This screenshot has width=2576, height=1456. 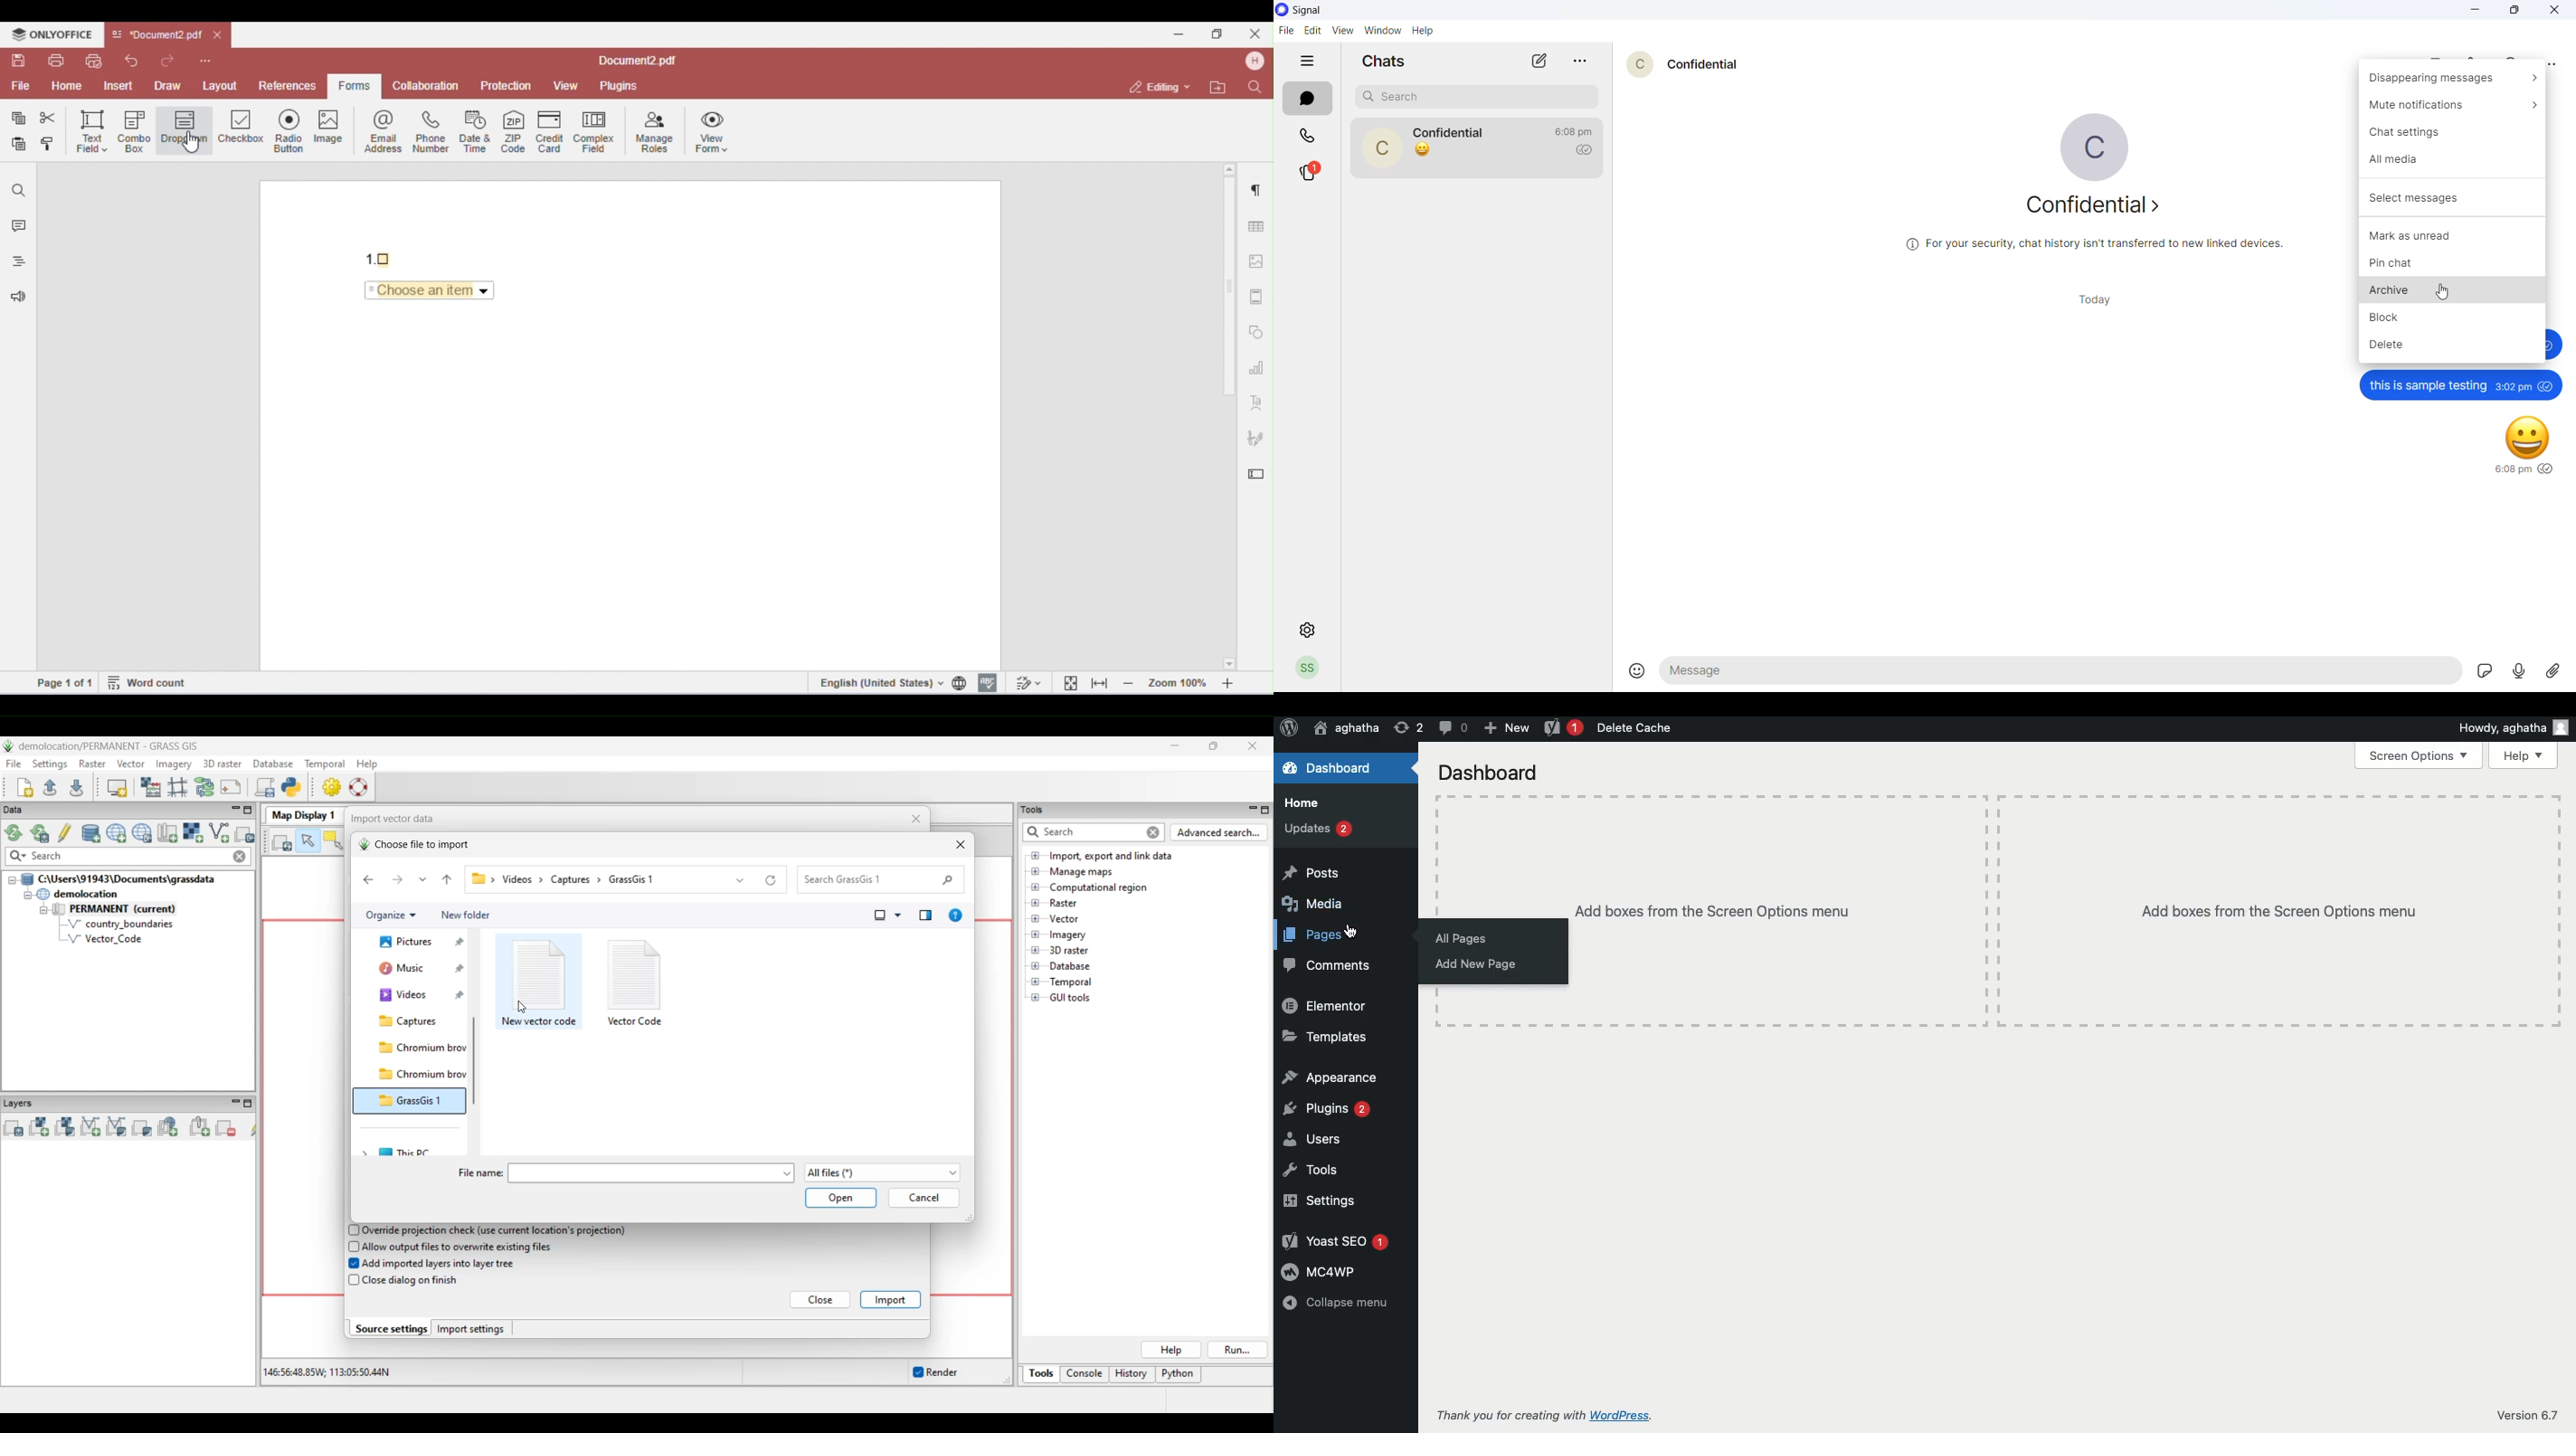 What do you see at coordinates (1381, 30) in the screenshot?
I see `window` at bounding box center [1381, 30].